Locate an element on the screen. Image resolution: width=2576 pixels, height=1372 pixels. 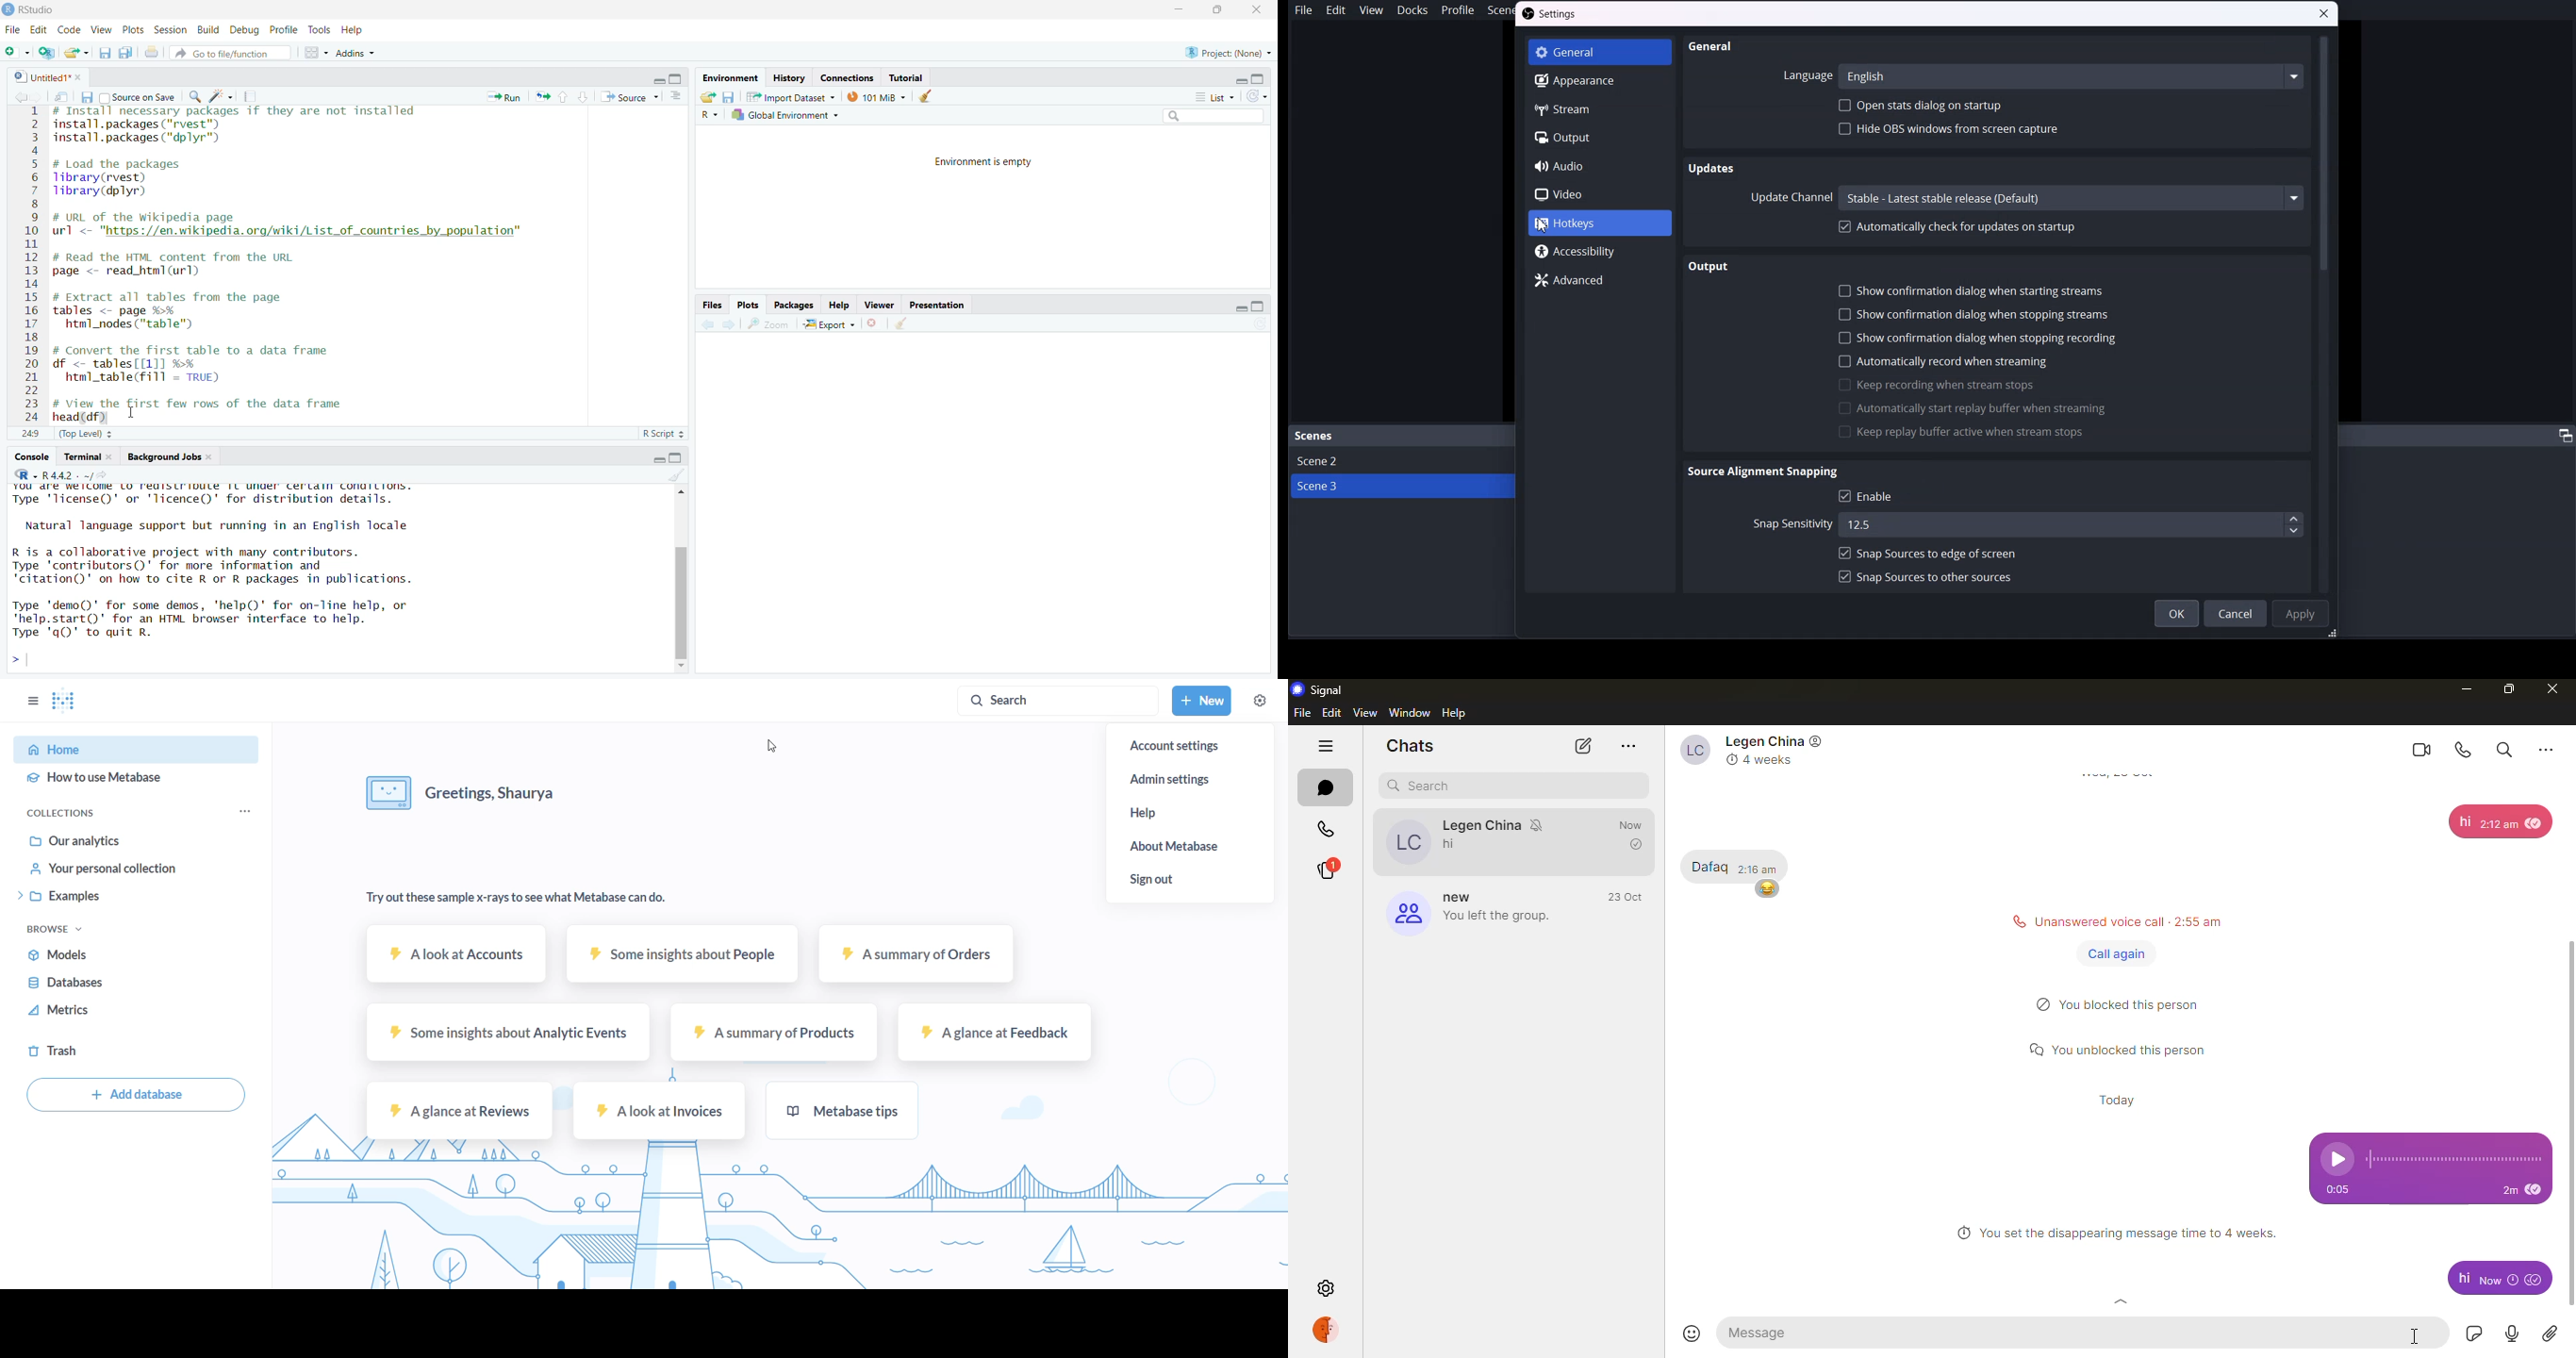
models is located at coordinates (63, 953).